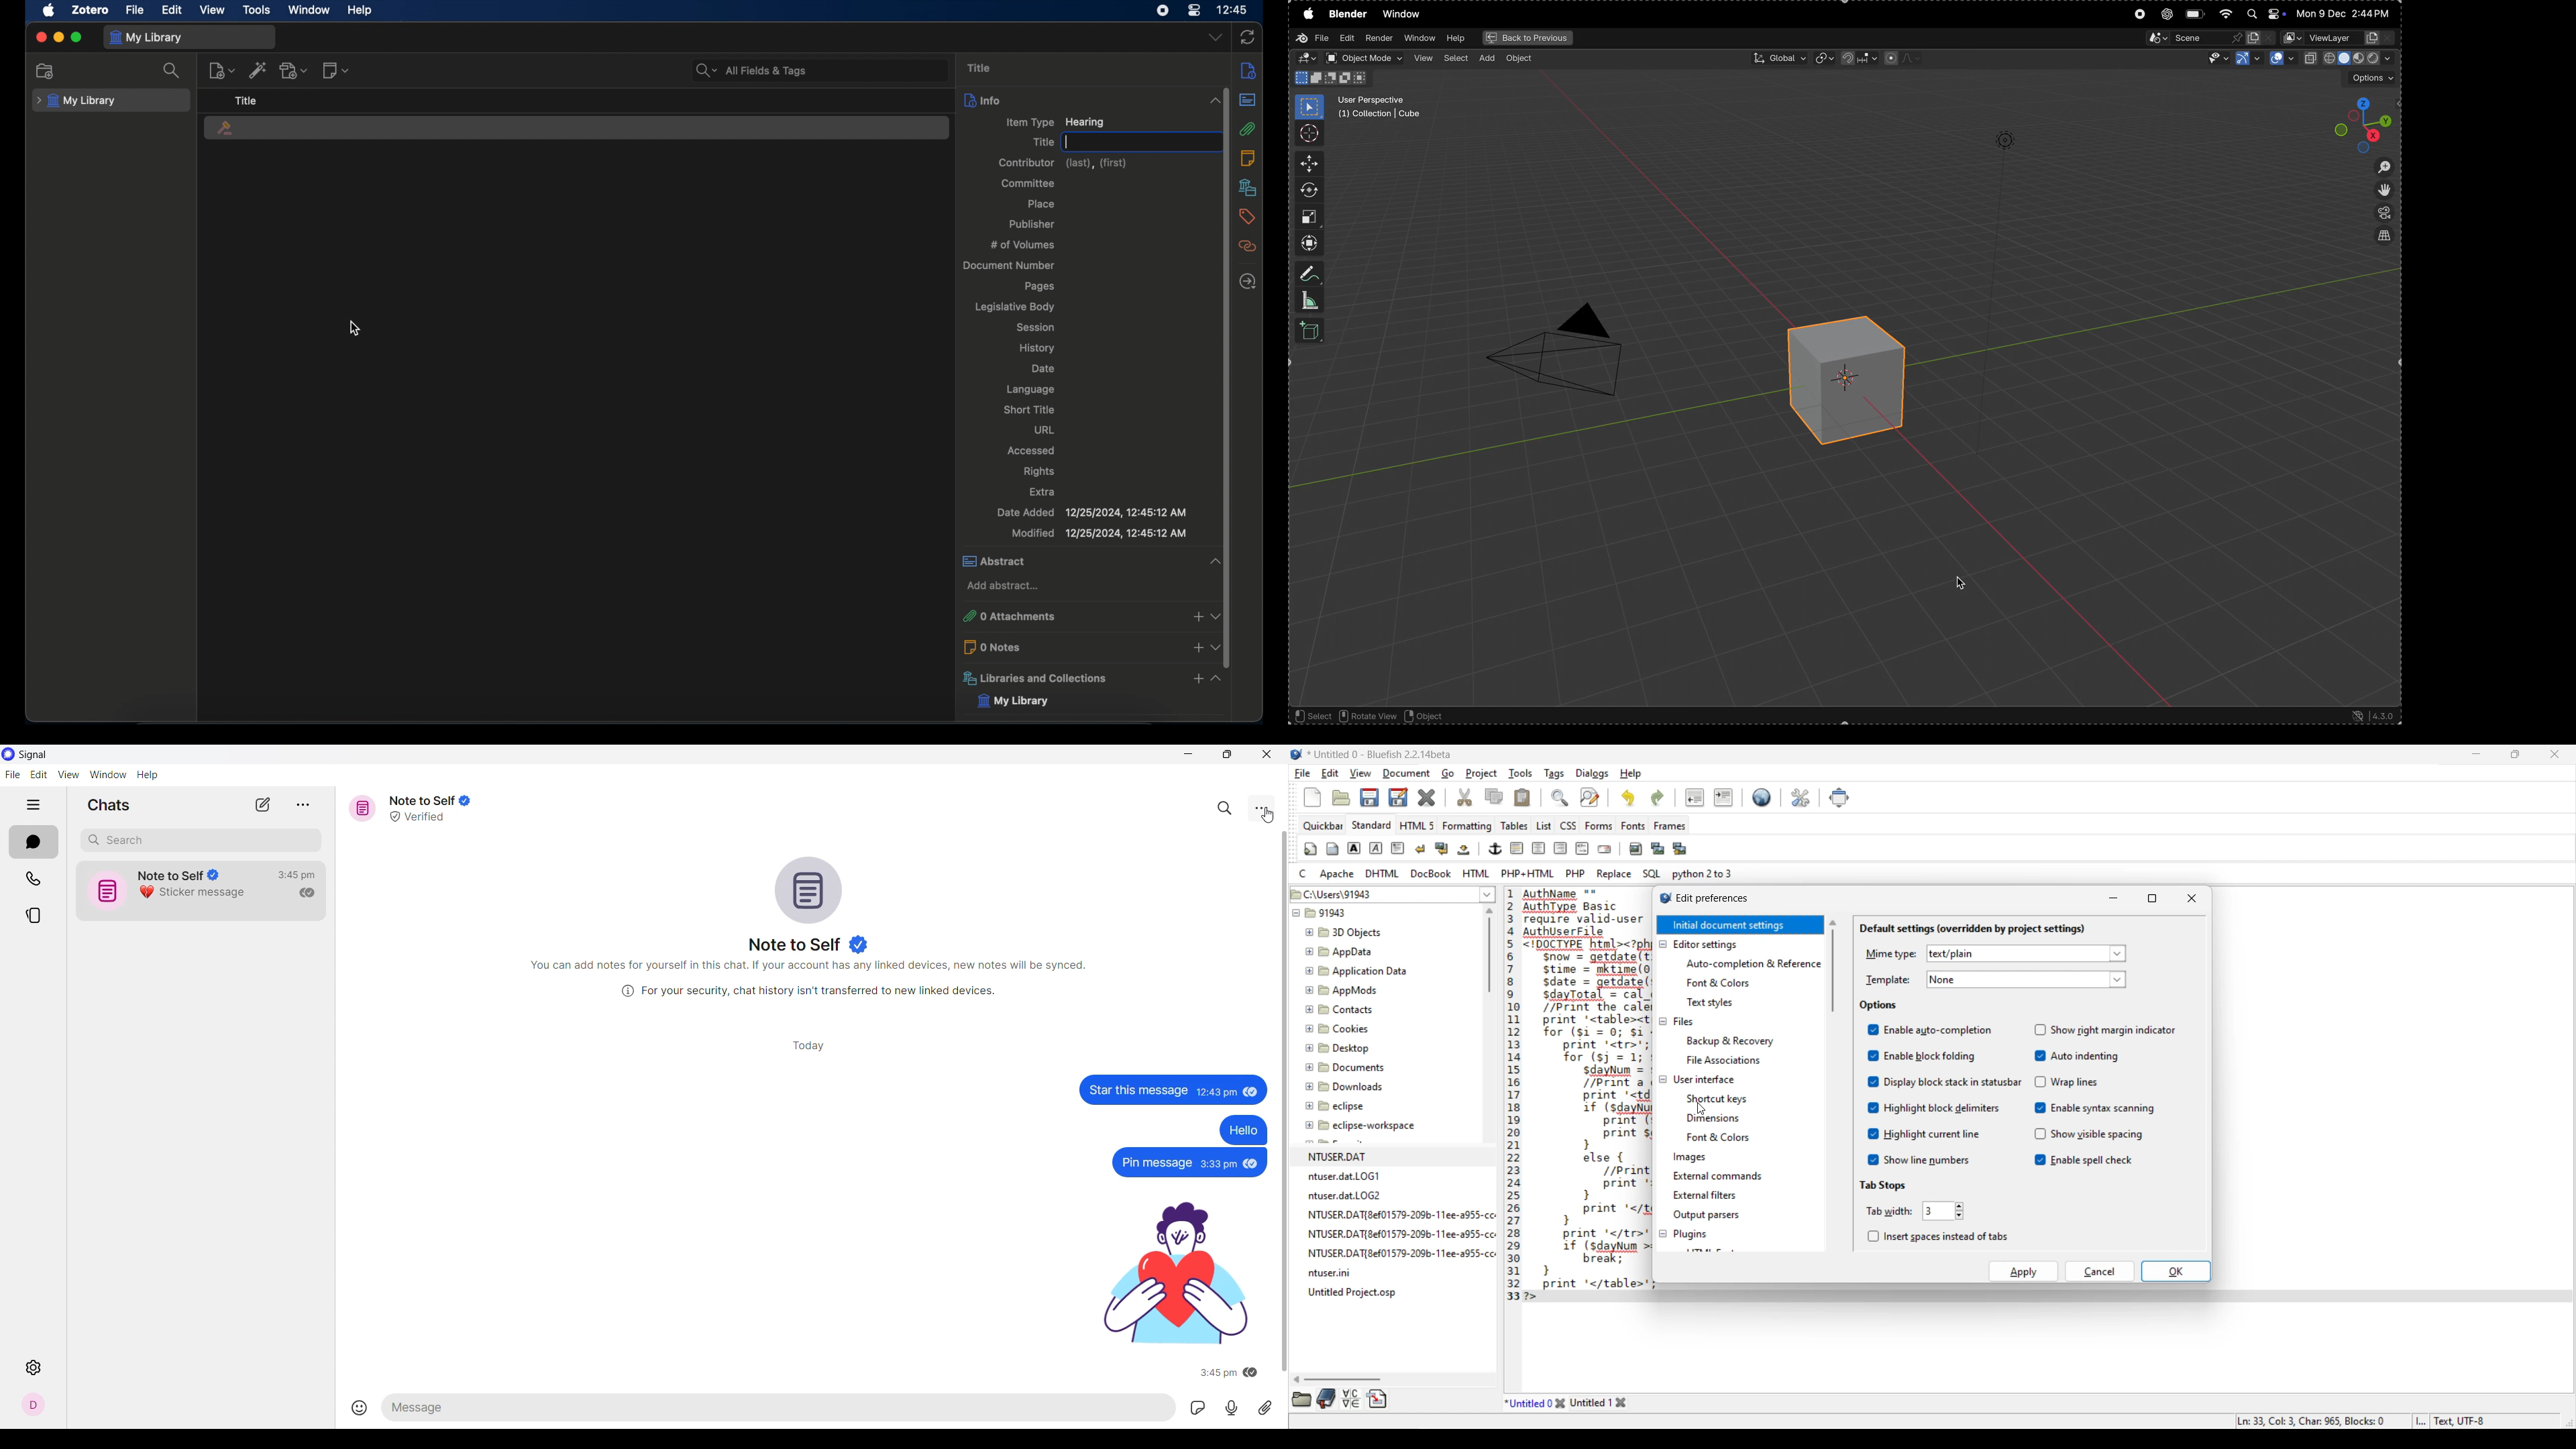  Describe the element at coordinates (1226, 754) in the screenshot. I see `Show interface in smaller tab` at that location.